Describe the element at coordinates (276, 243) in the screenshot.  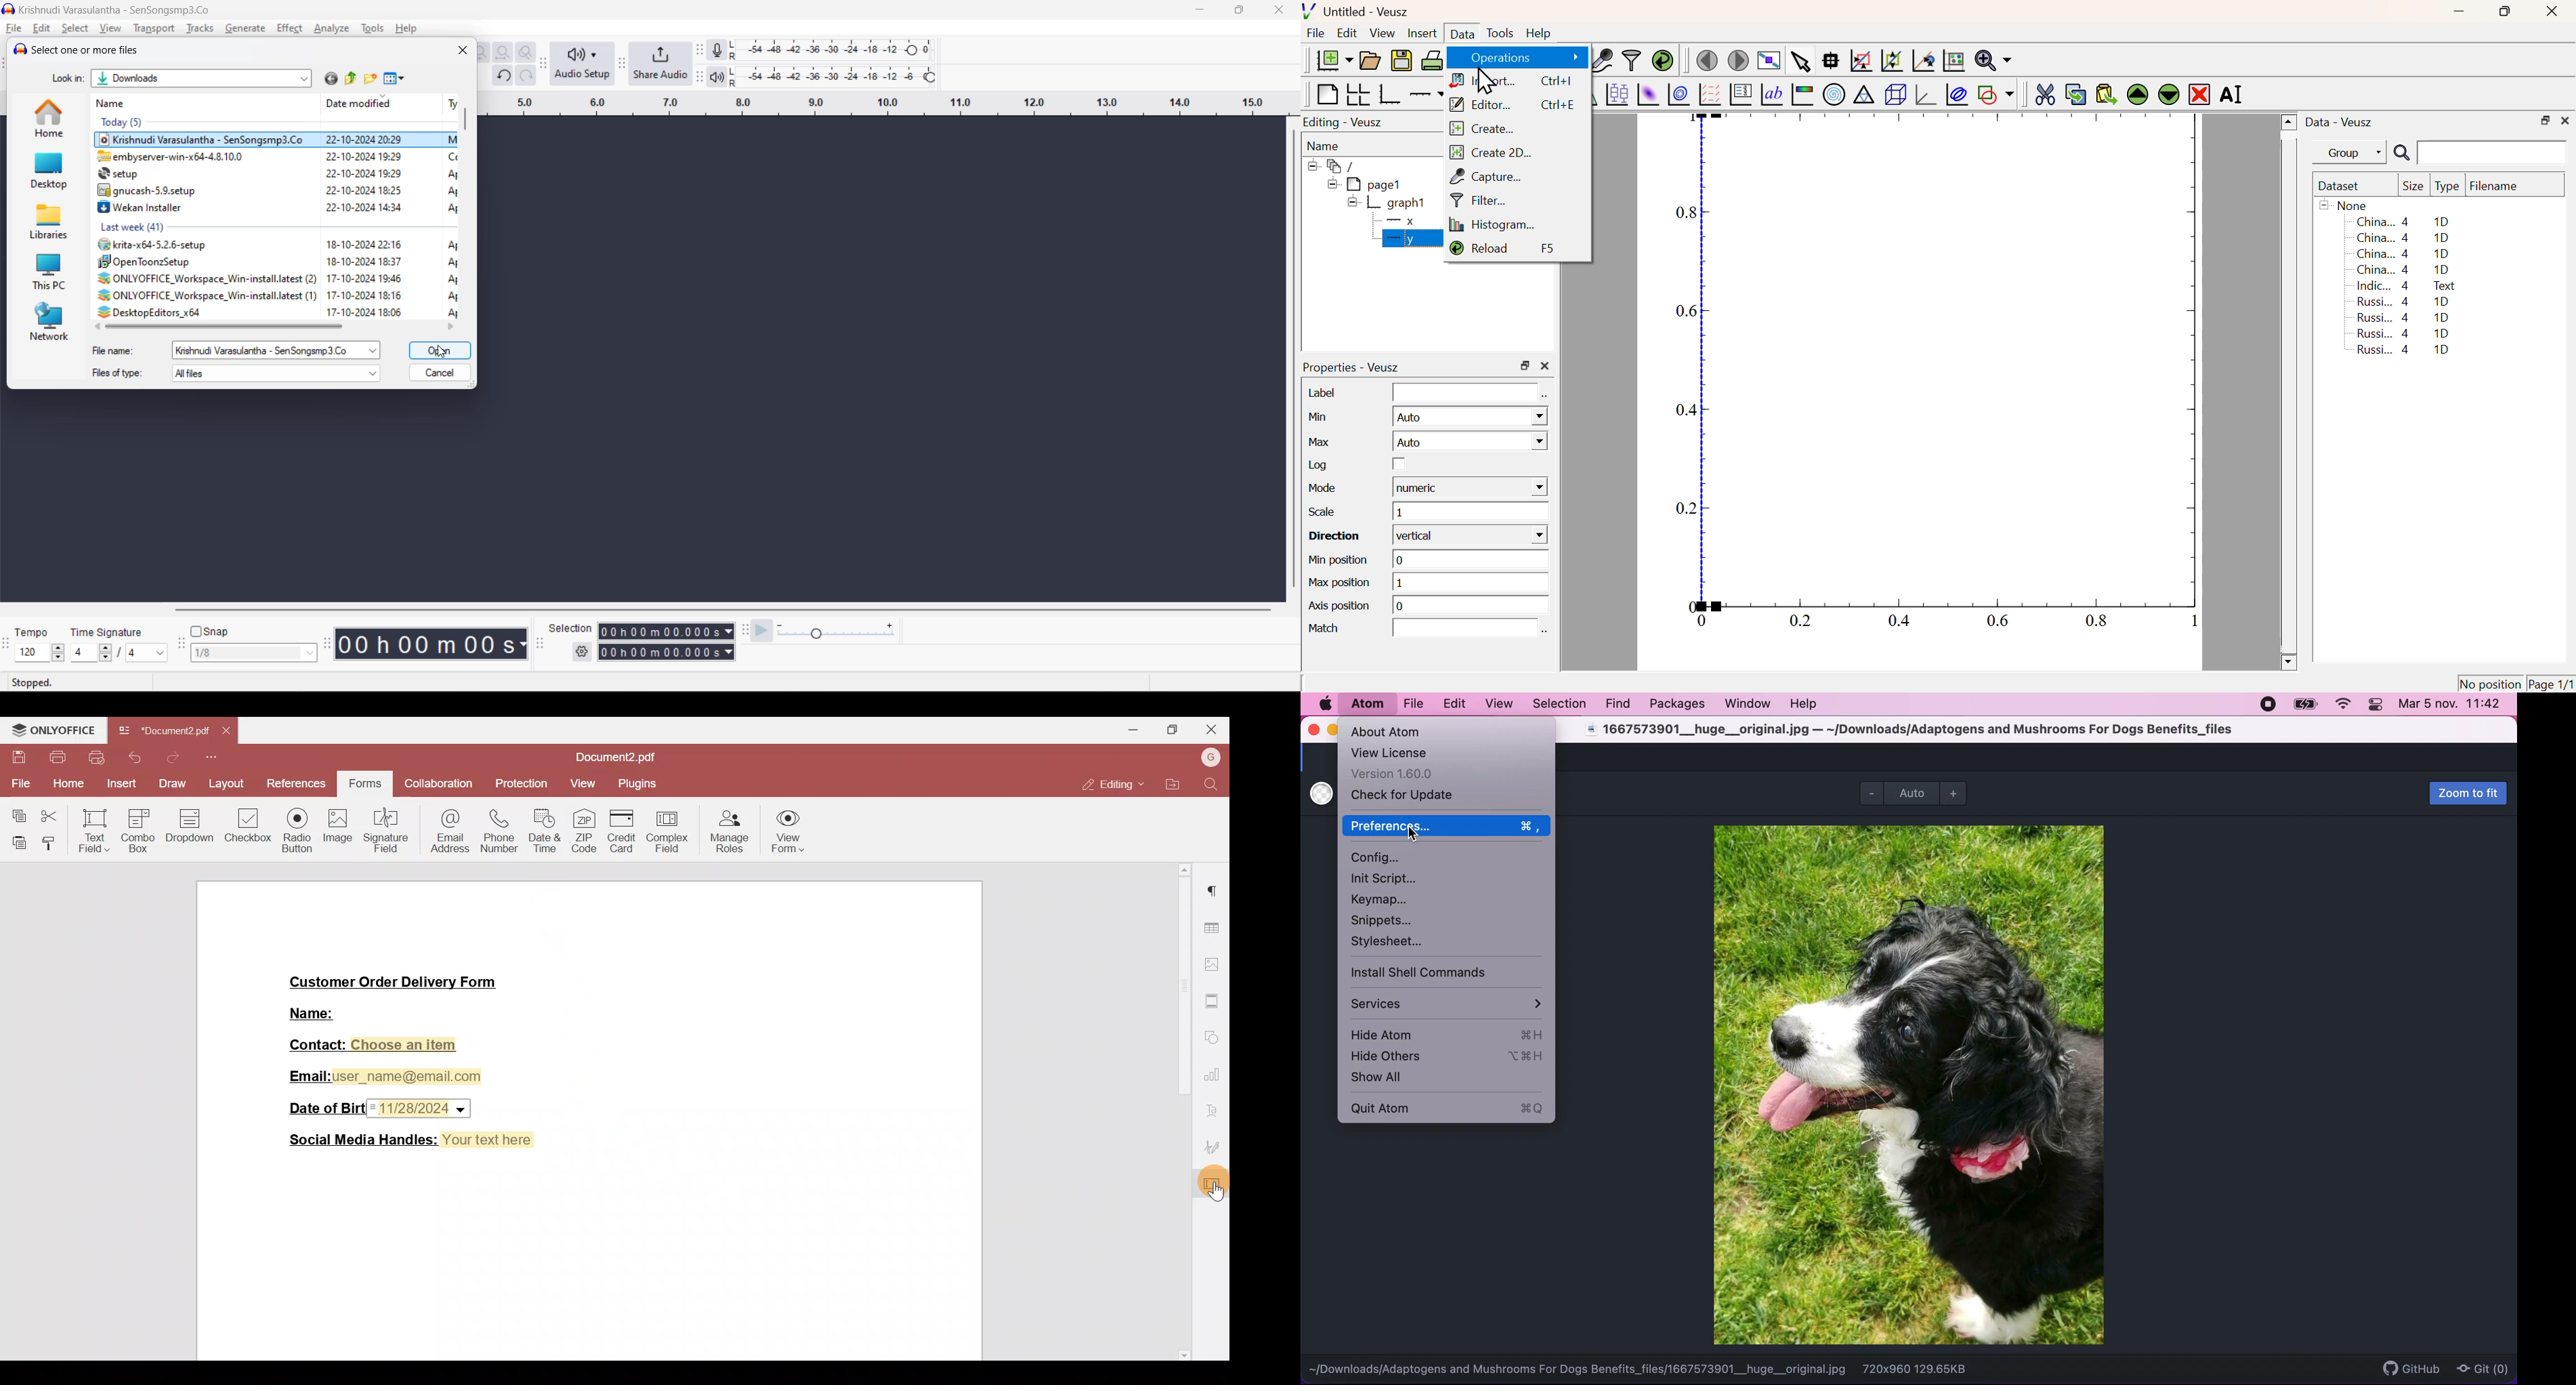
I see `(#® krita-x64-5.2.6-setup 18-10-2024 22:16 A` at that location.